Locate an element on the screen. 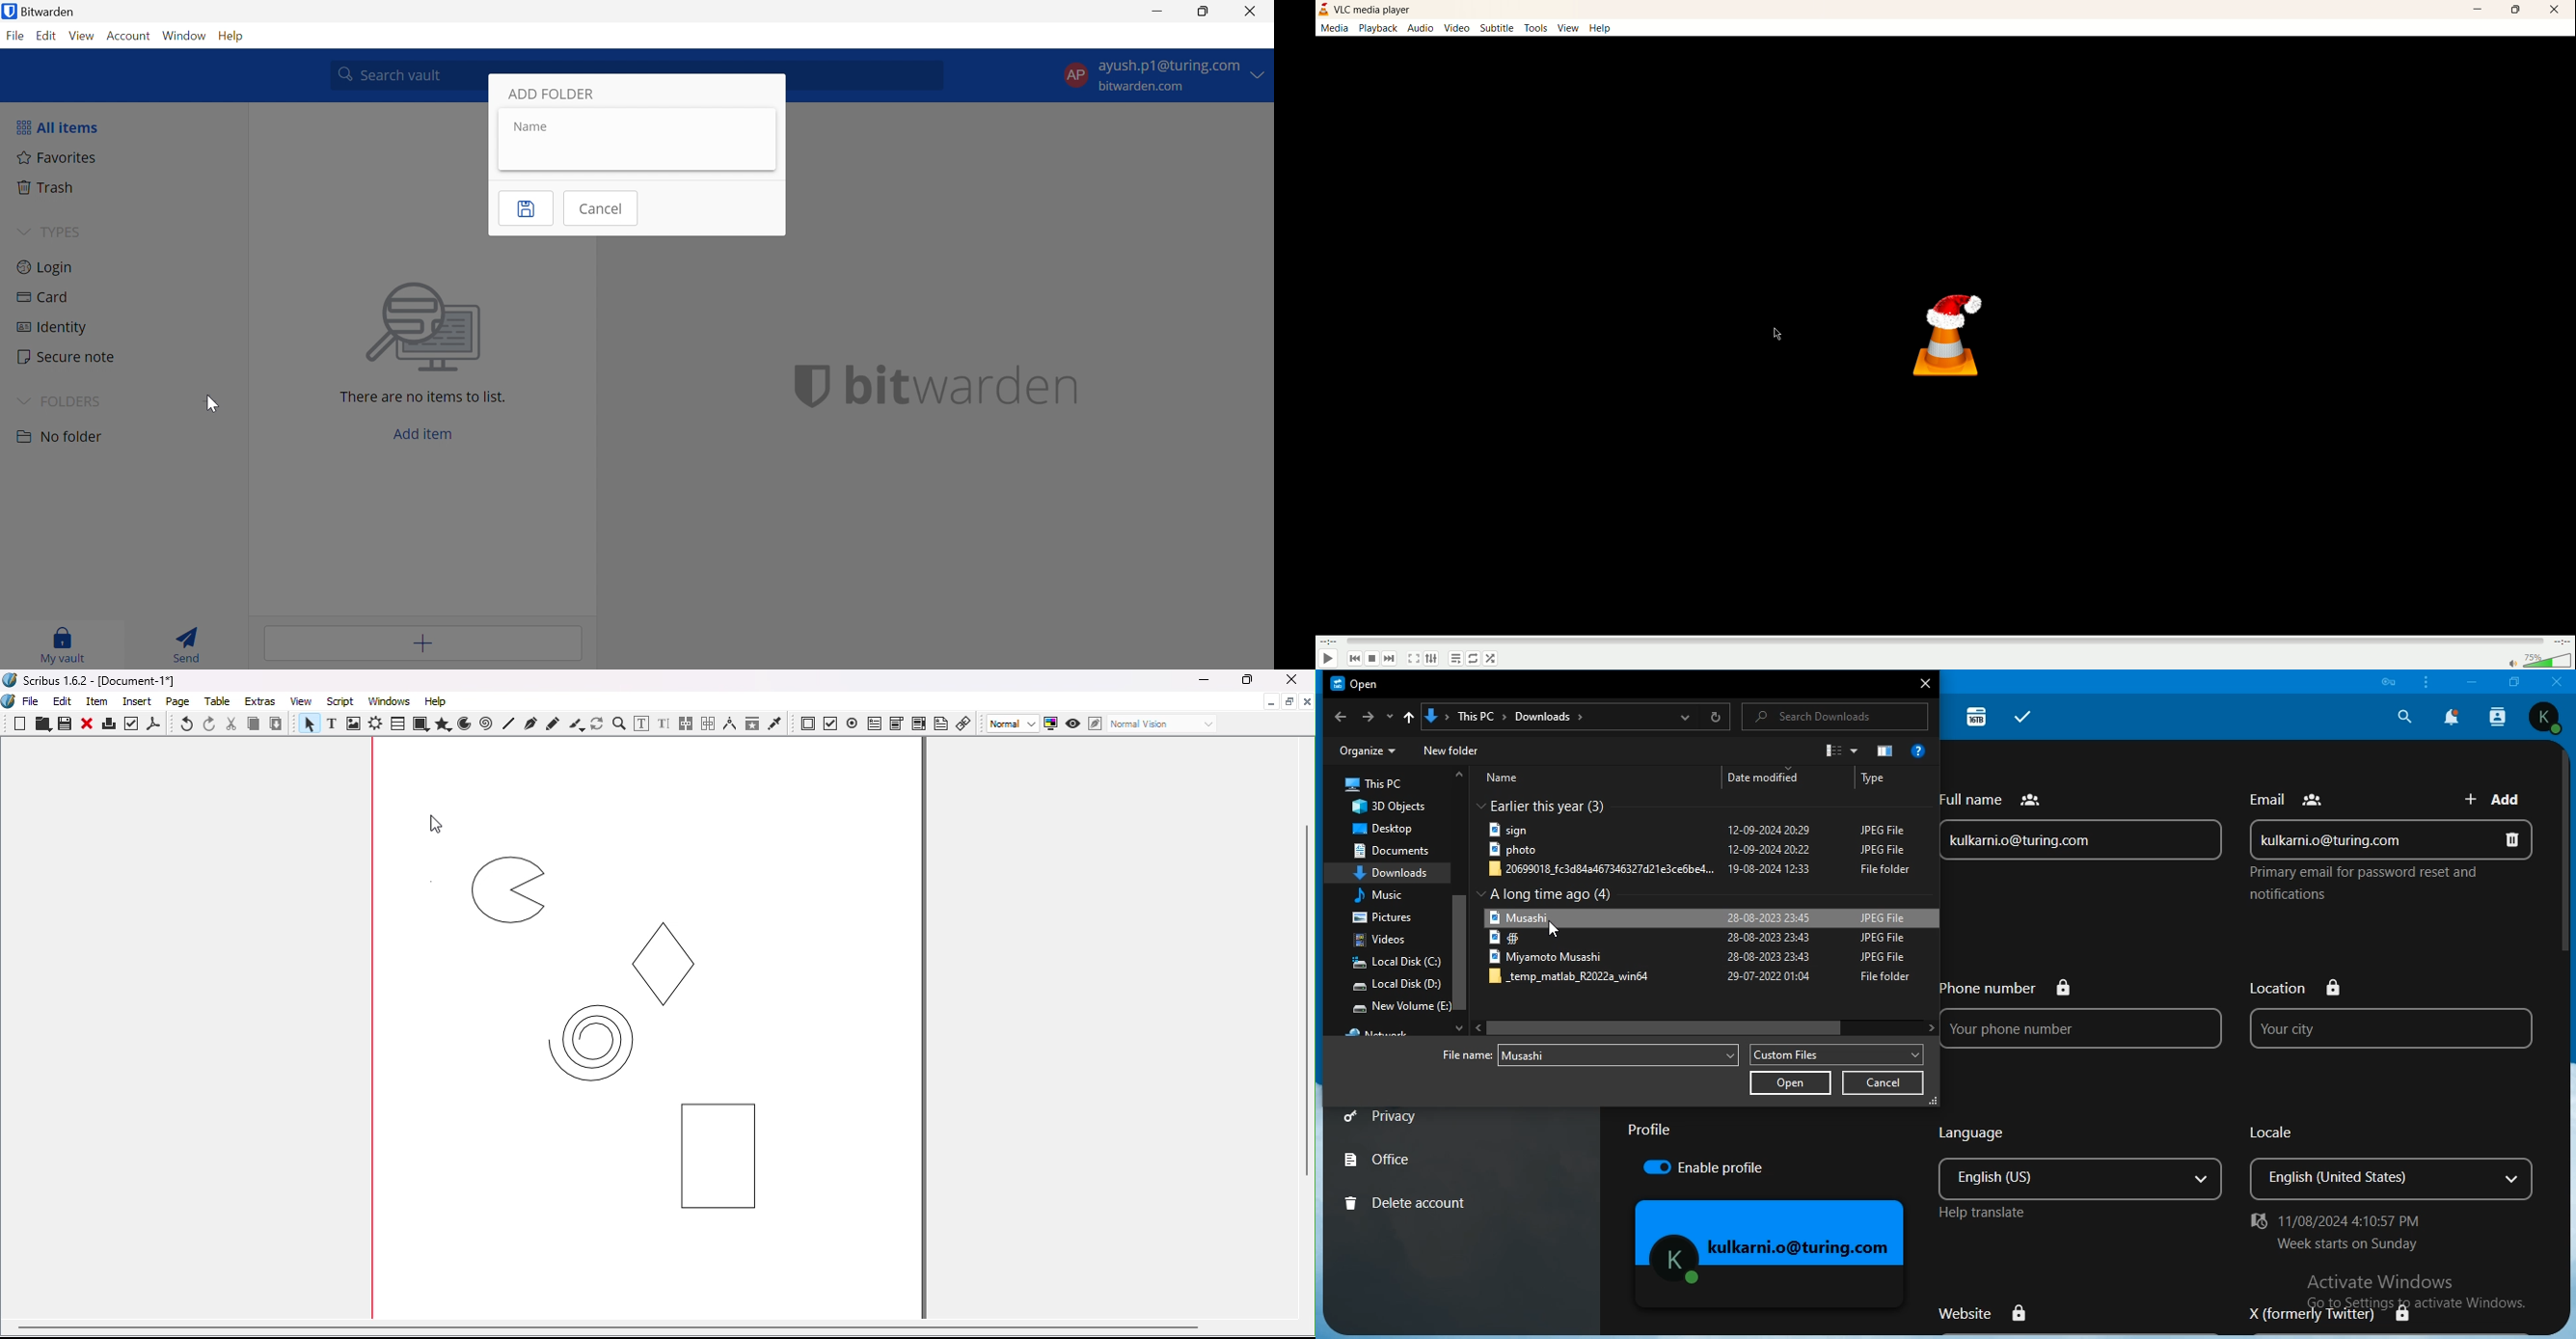 Image resolution: width=2576 pixels, height=1344 pixels. search is located at coordinates (1831, 719).